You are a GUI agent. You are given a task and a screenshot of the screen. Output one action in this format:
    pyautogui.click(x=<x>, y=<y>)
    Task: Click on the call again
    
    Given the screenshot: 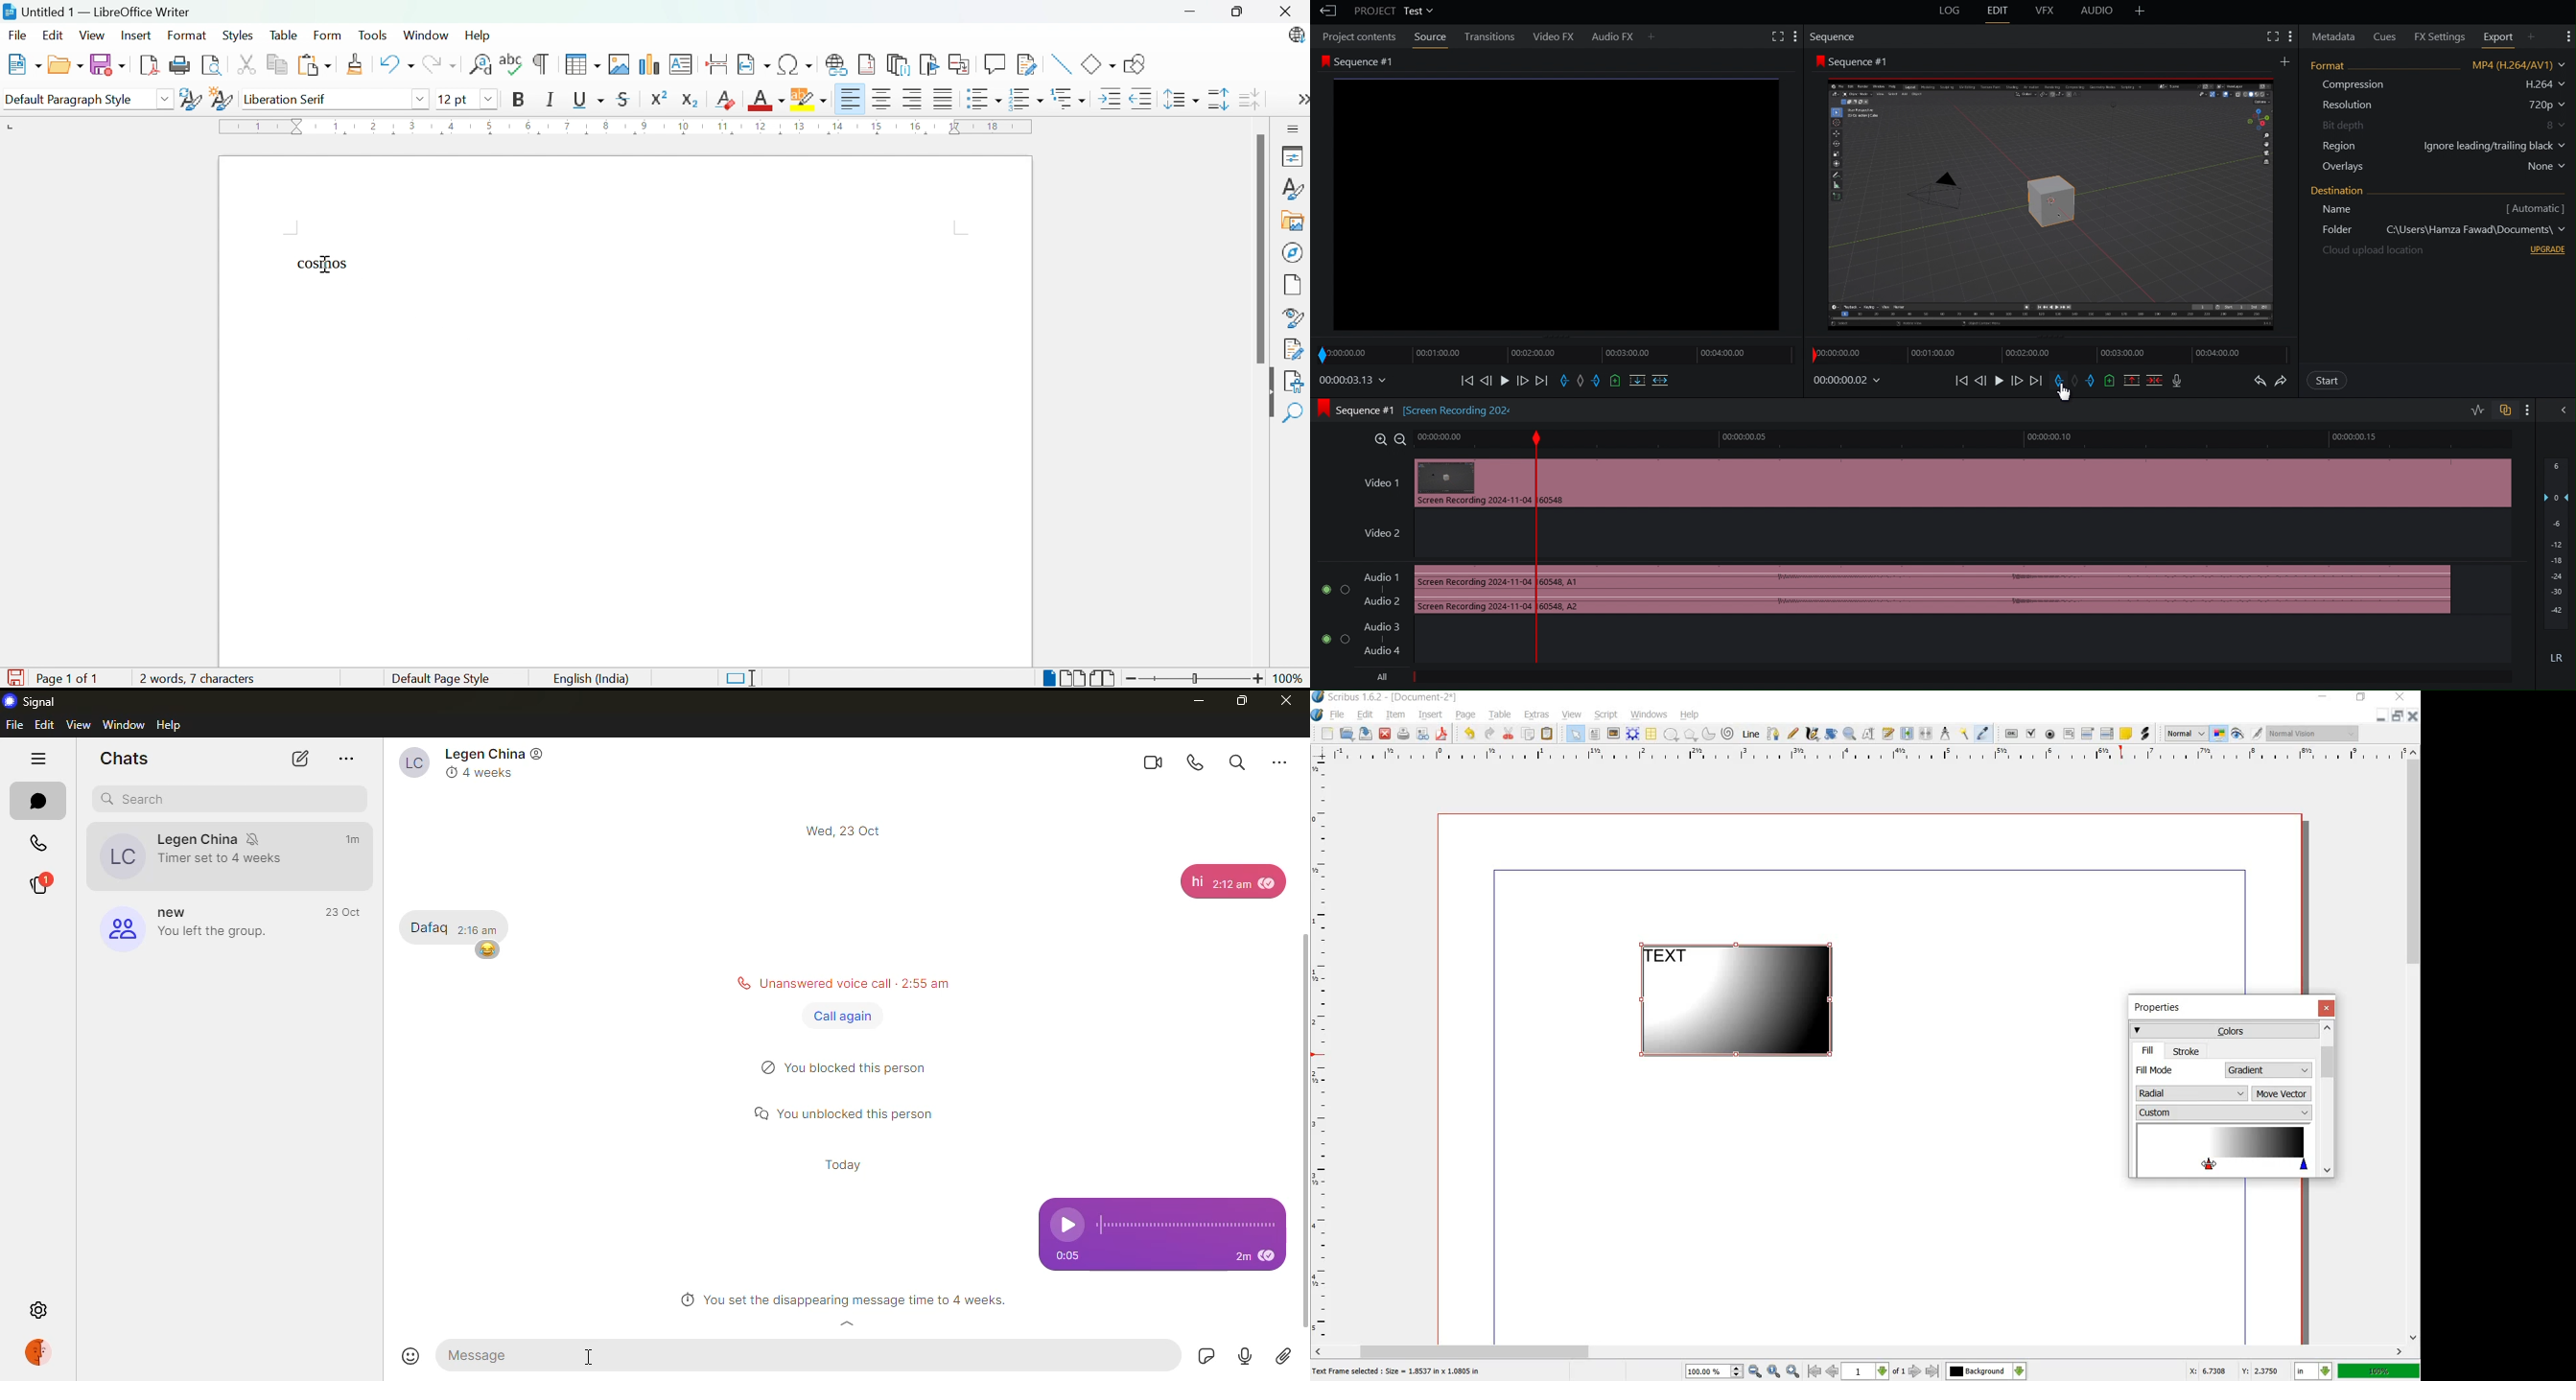 What is the action you would take?
    pyautogui.click(x=843, y=1017)
    